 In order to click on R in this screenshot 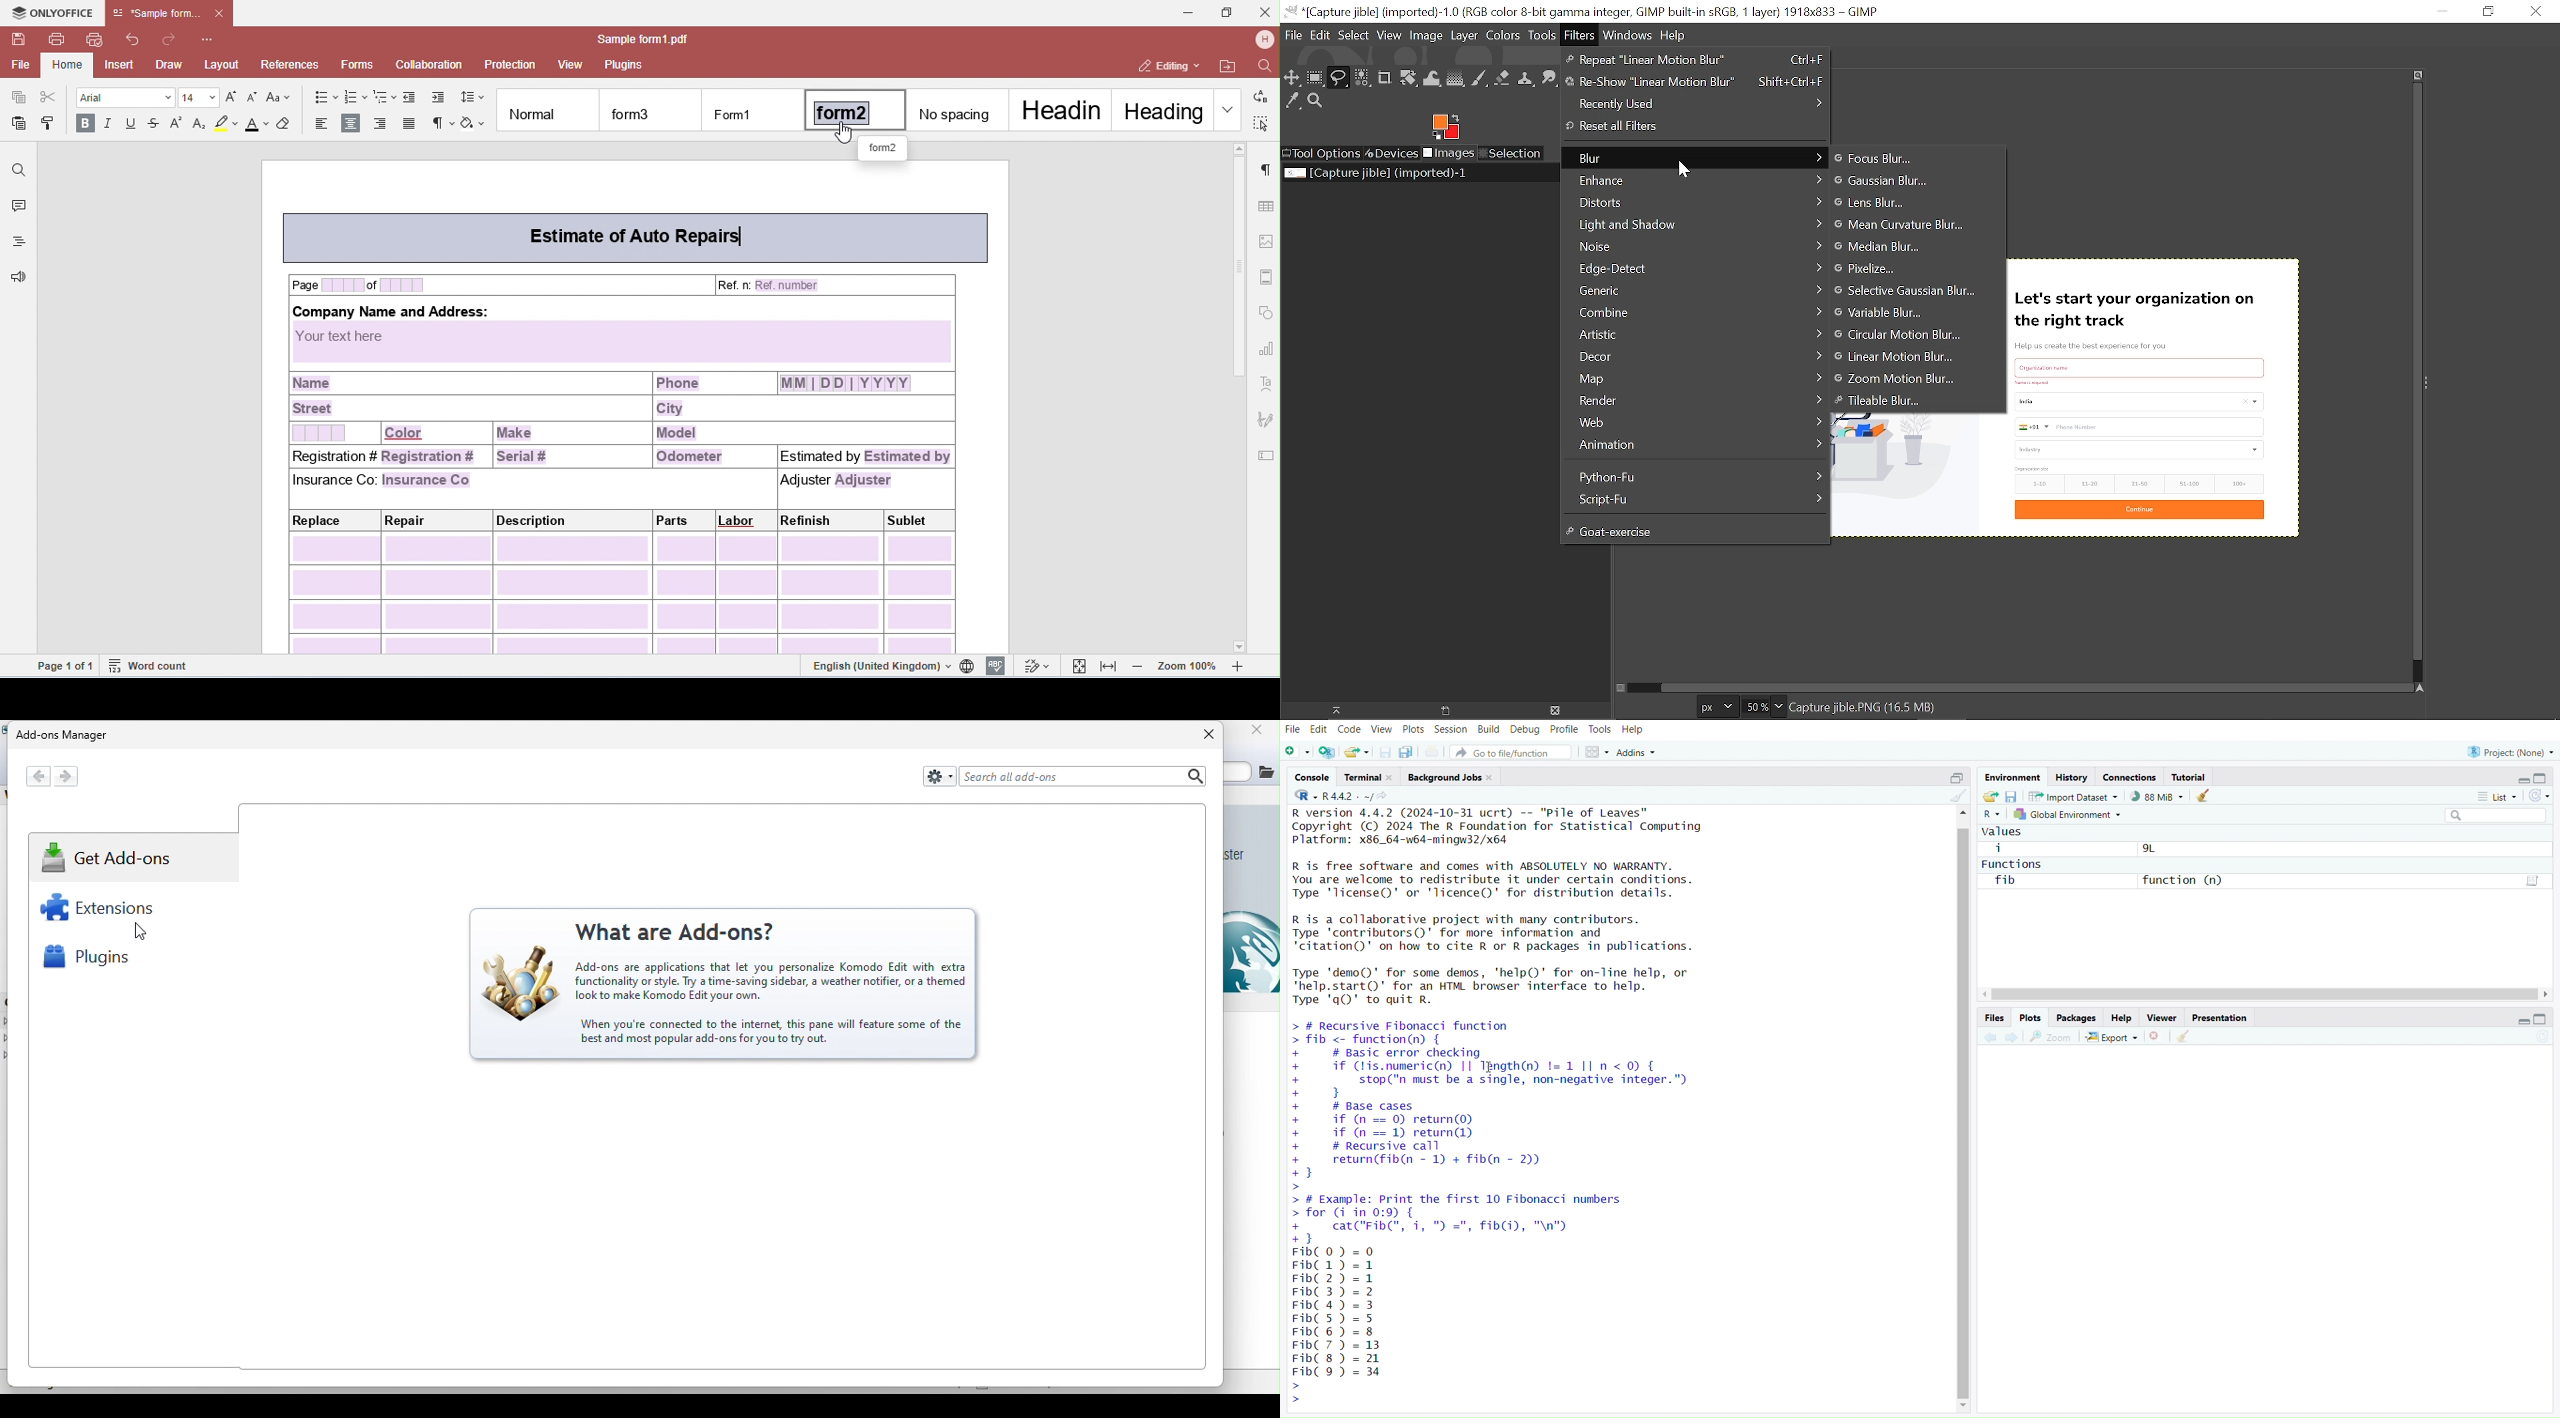, I will do `click(1991, 815)`.